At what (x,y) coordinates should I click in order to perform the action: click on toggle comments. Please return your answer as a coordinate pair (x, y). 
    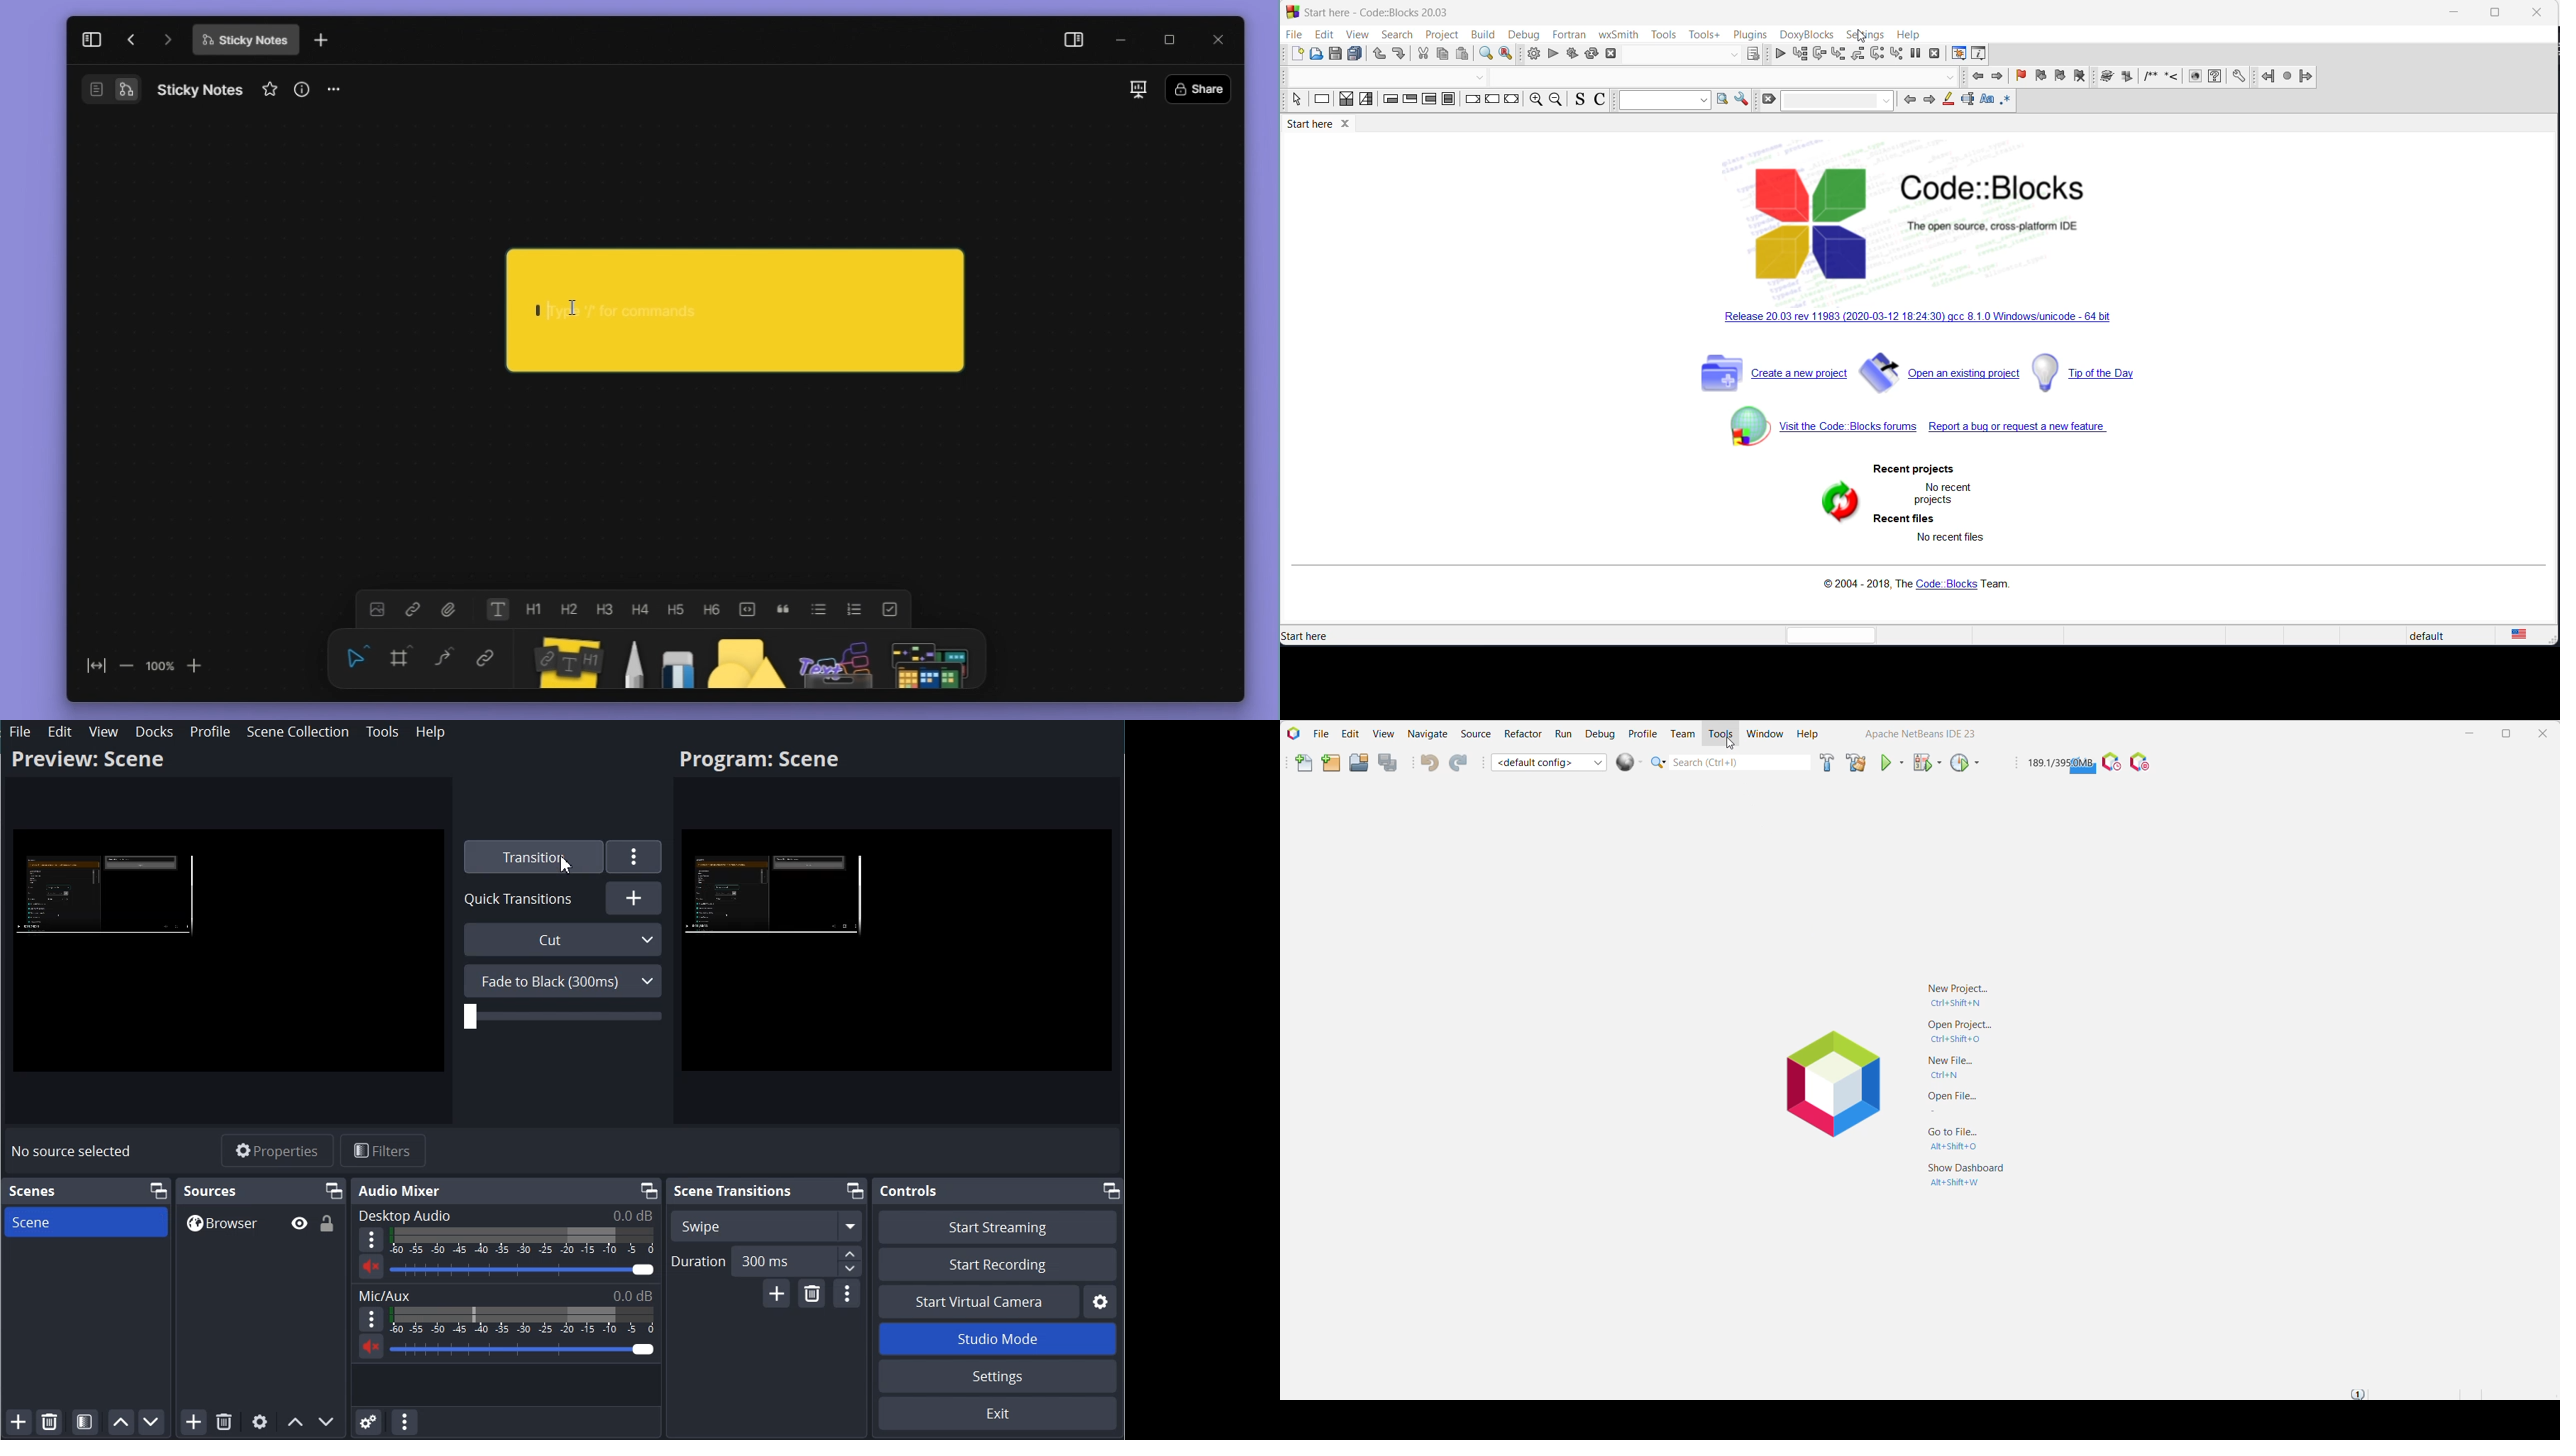
    Looking at the image, I should click on (1603, 100).